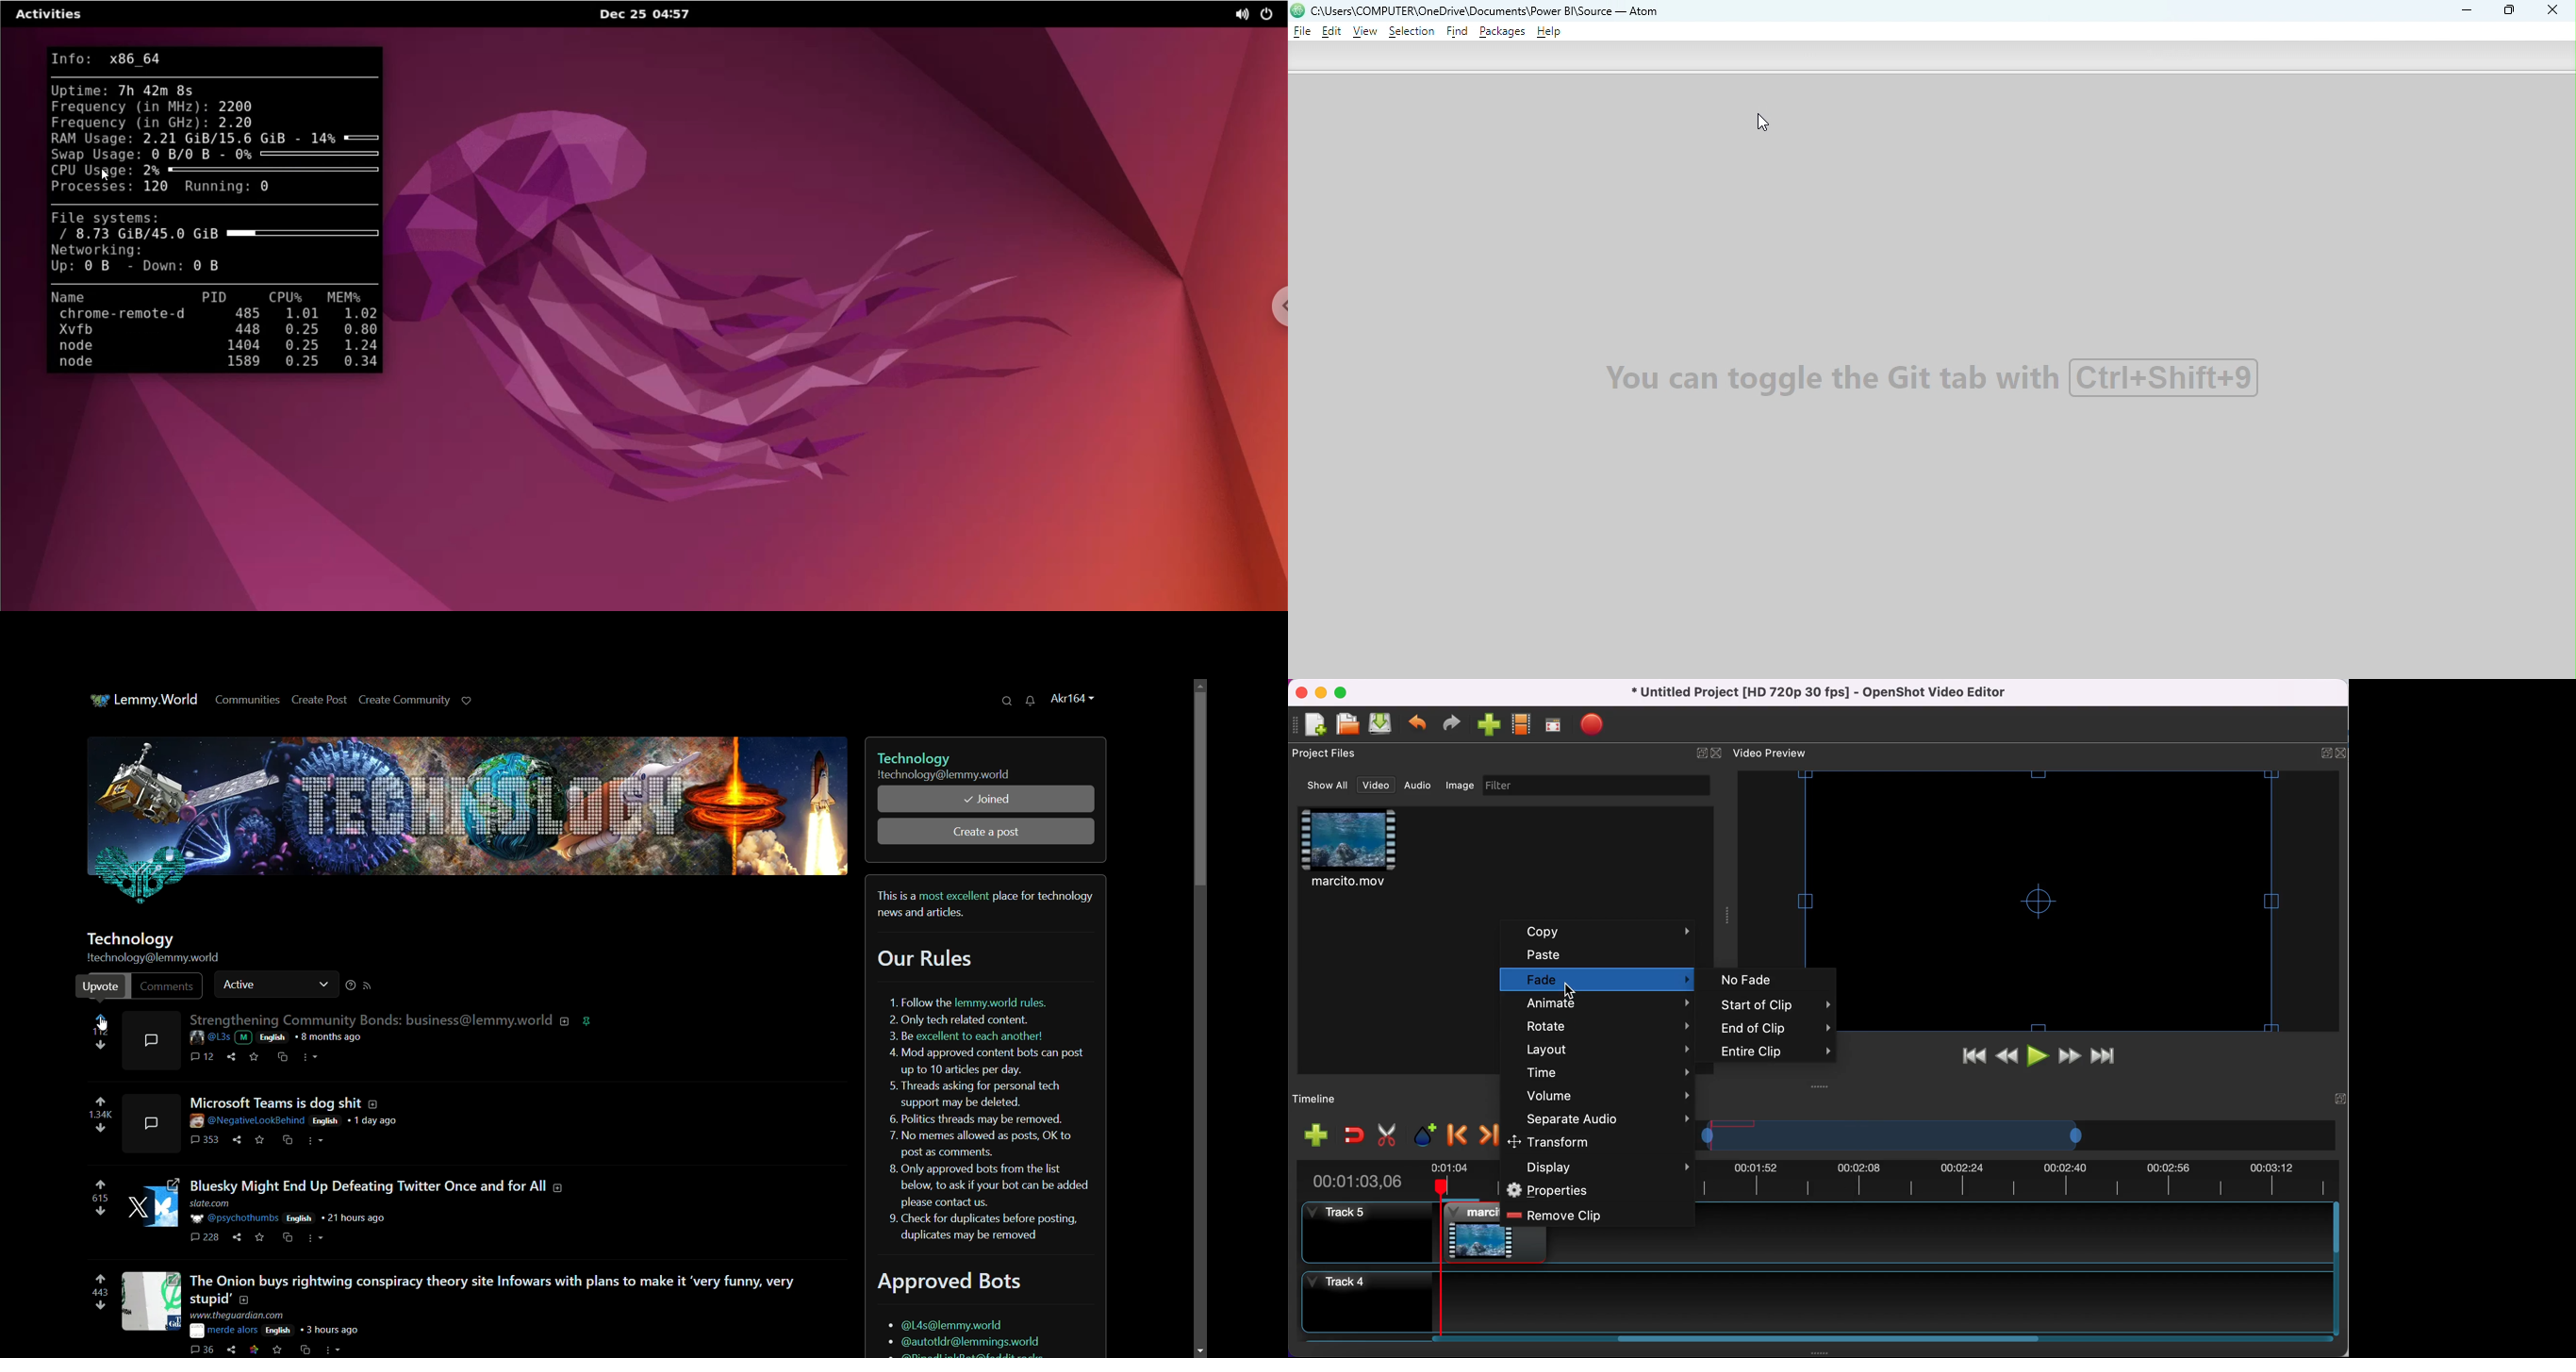  I want to click on add marker, so click(1422, 1135).